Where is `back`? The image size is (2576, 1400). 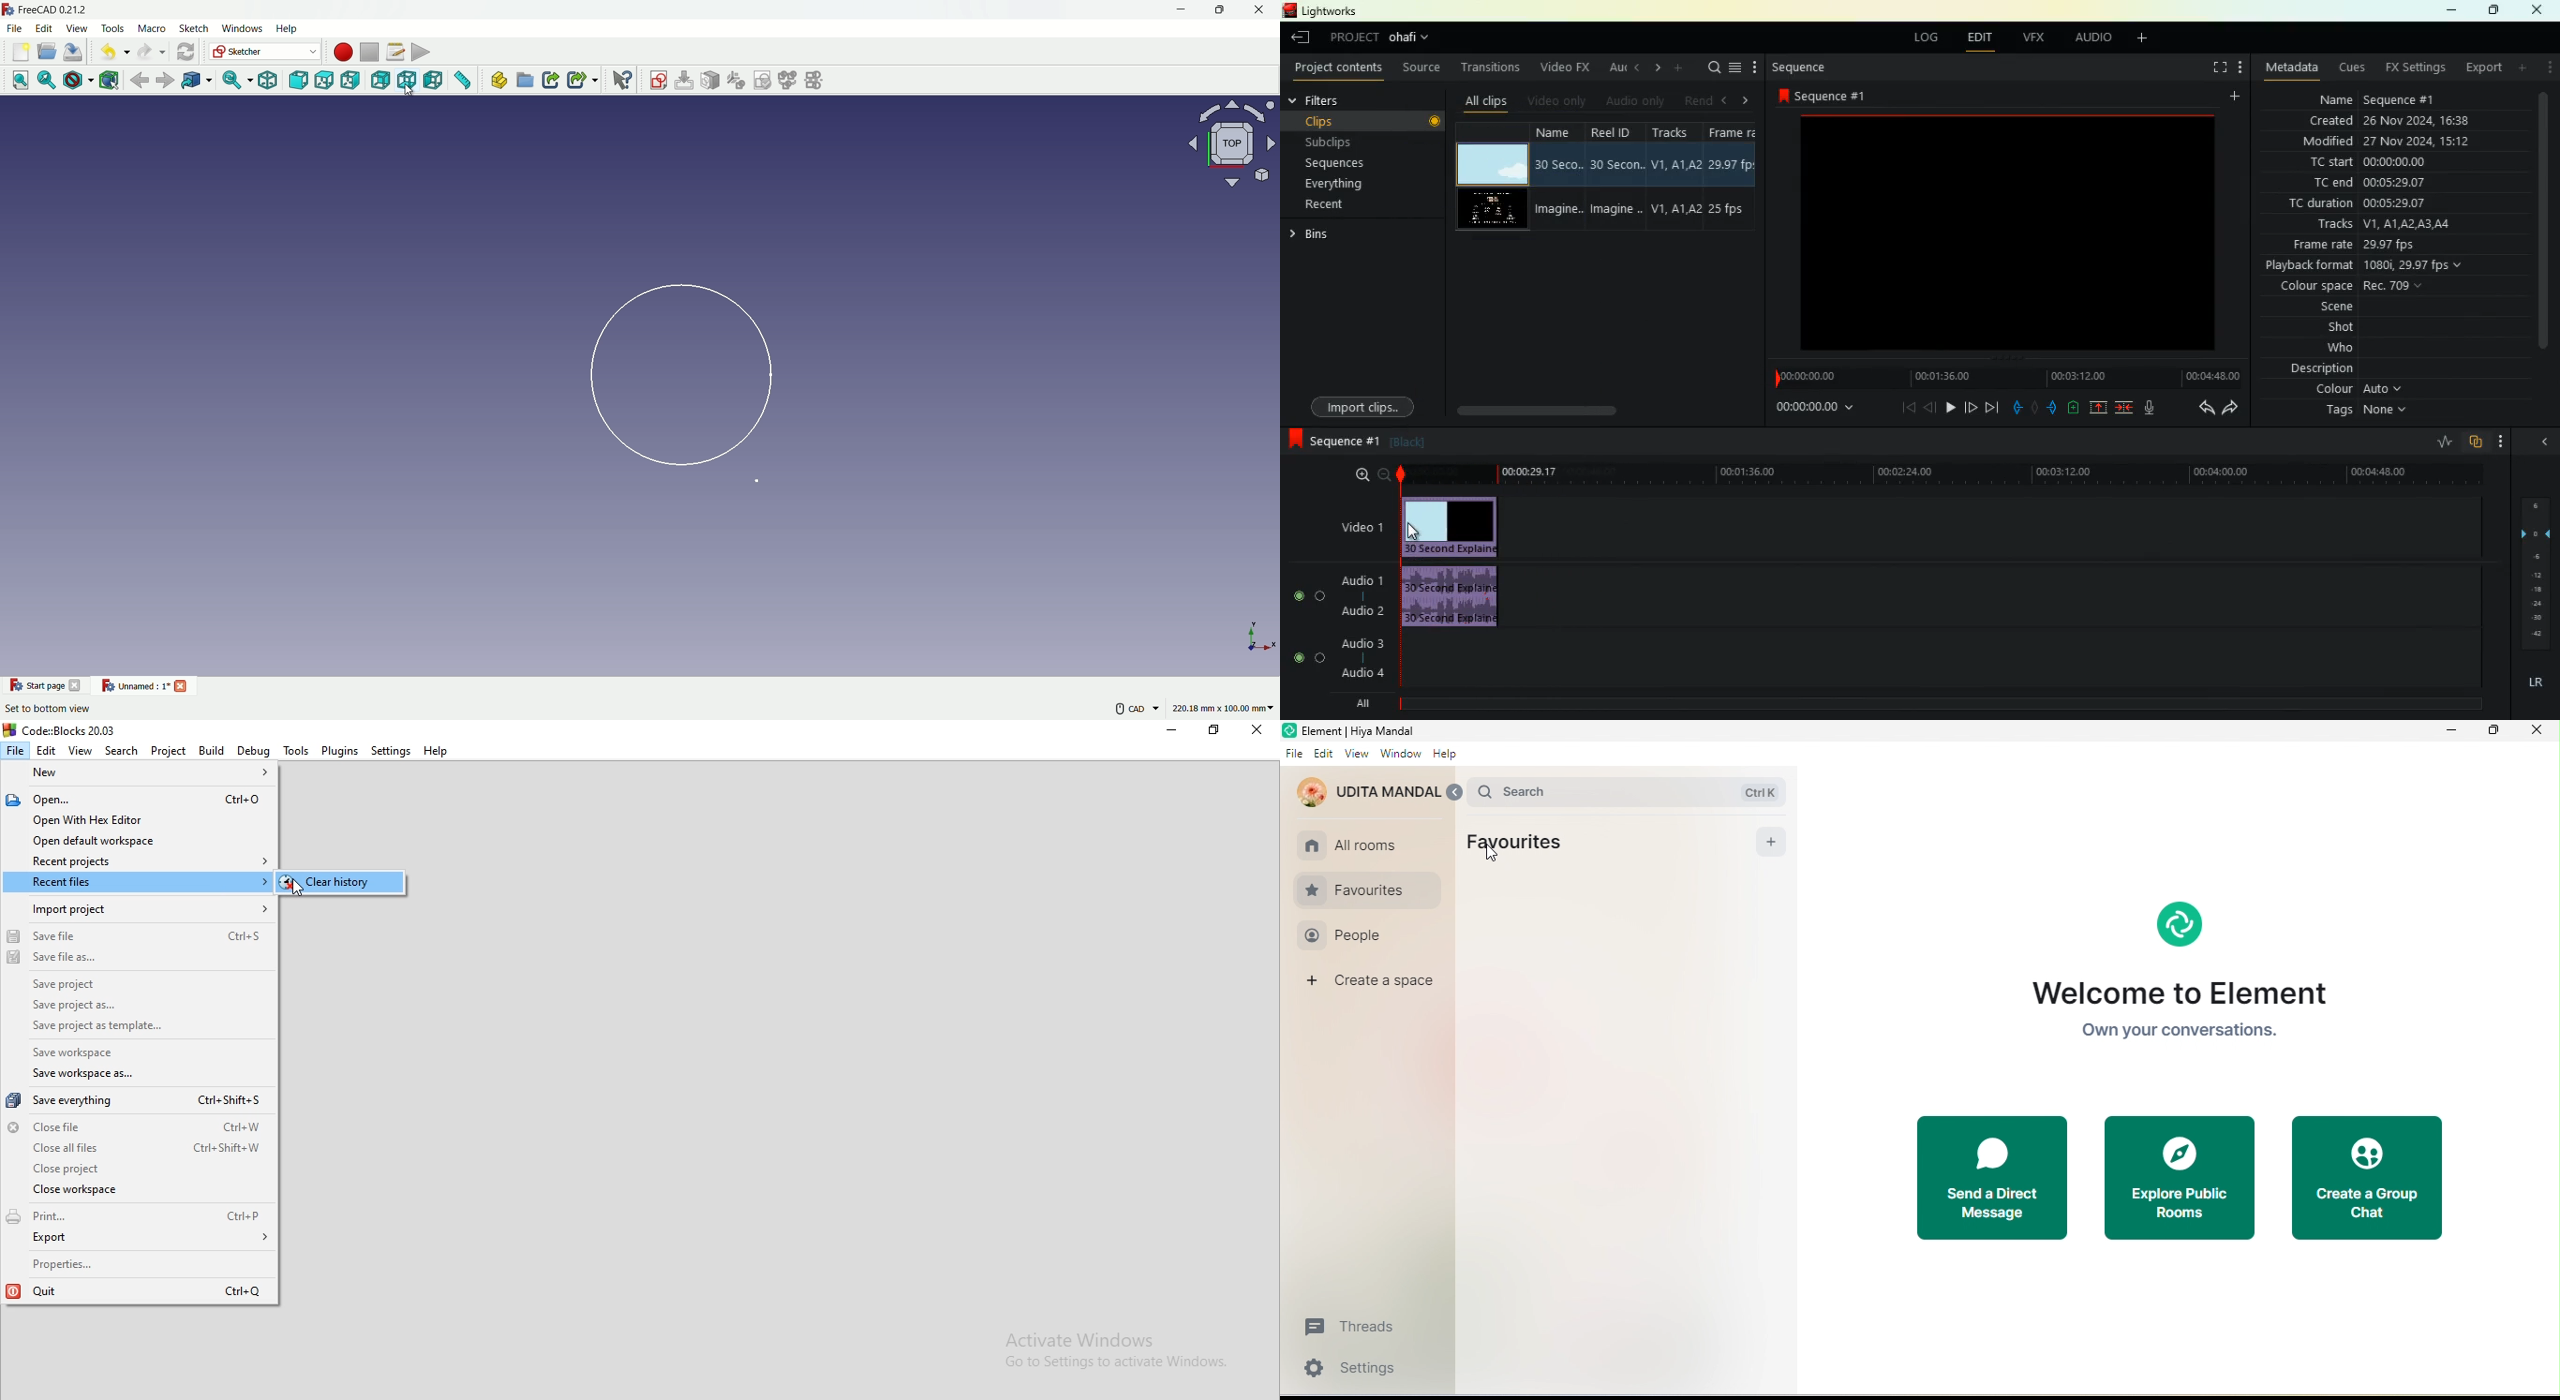 back is located at coordinates (2206, 409).